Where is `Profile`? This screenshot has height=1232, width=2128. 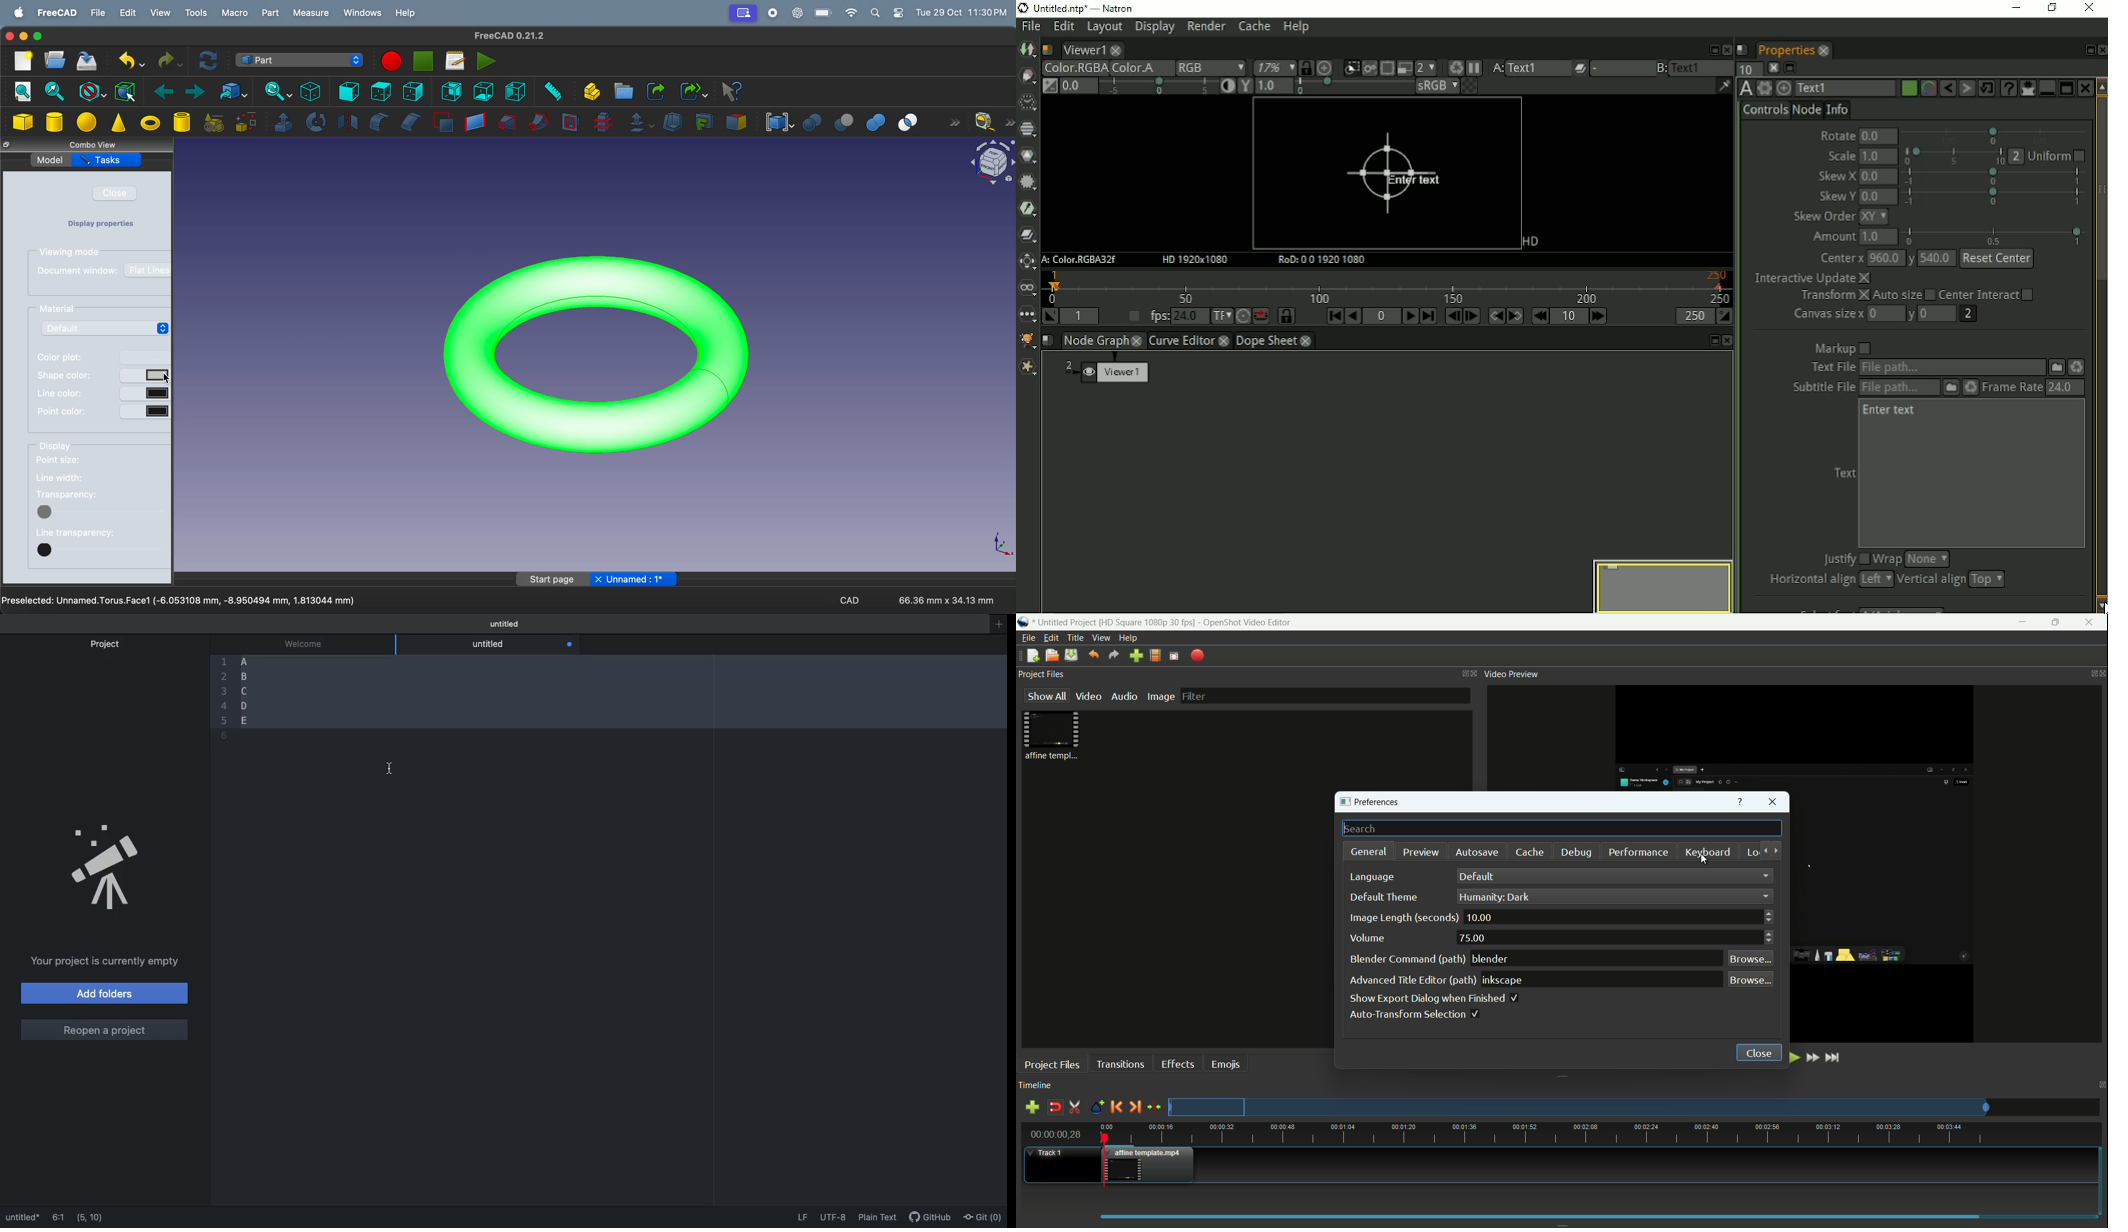 Profile is located at coordinates (743, 12).